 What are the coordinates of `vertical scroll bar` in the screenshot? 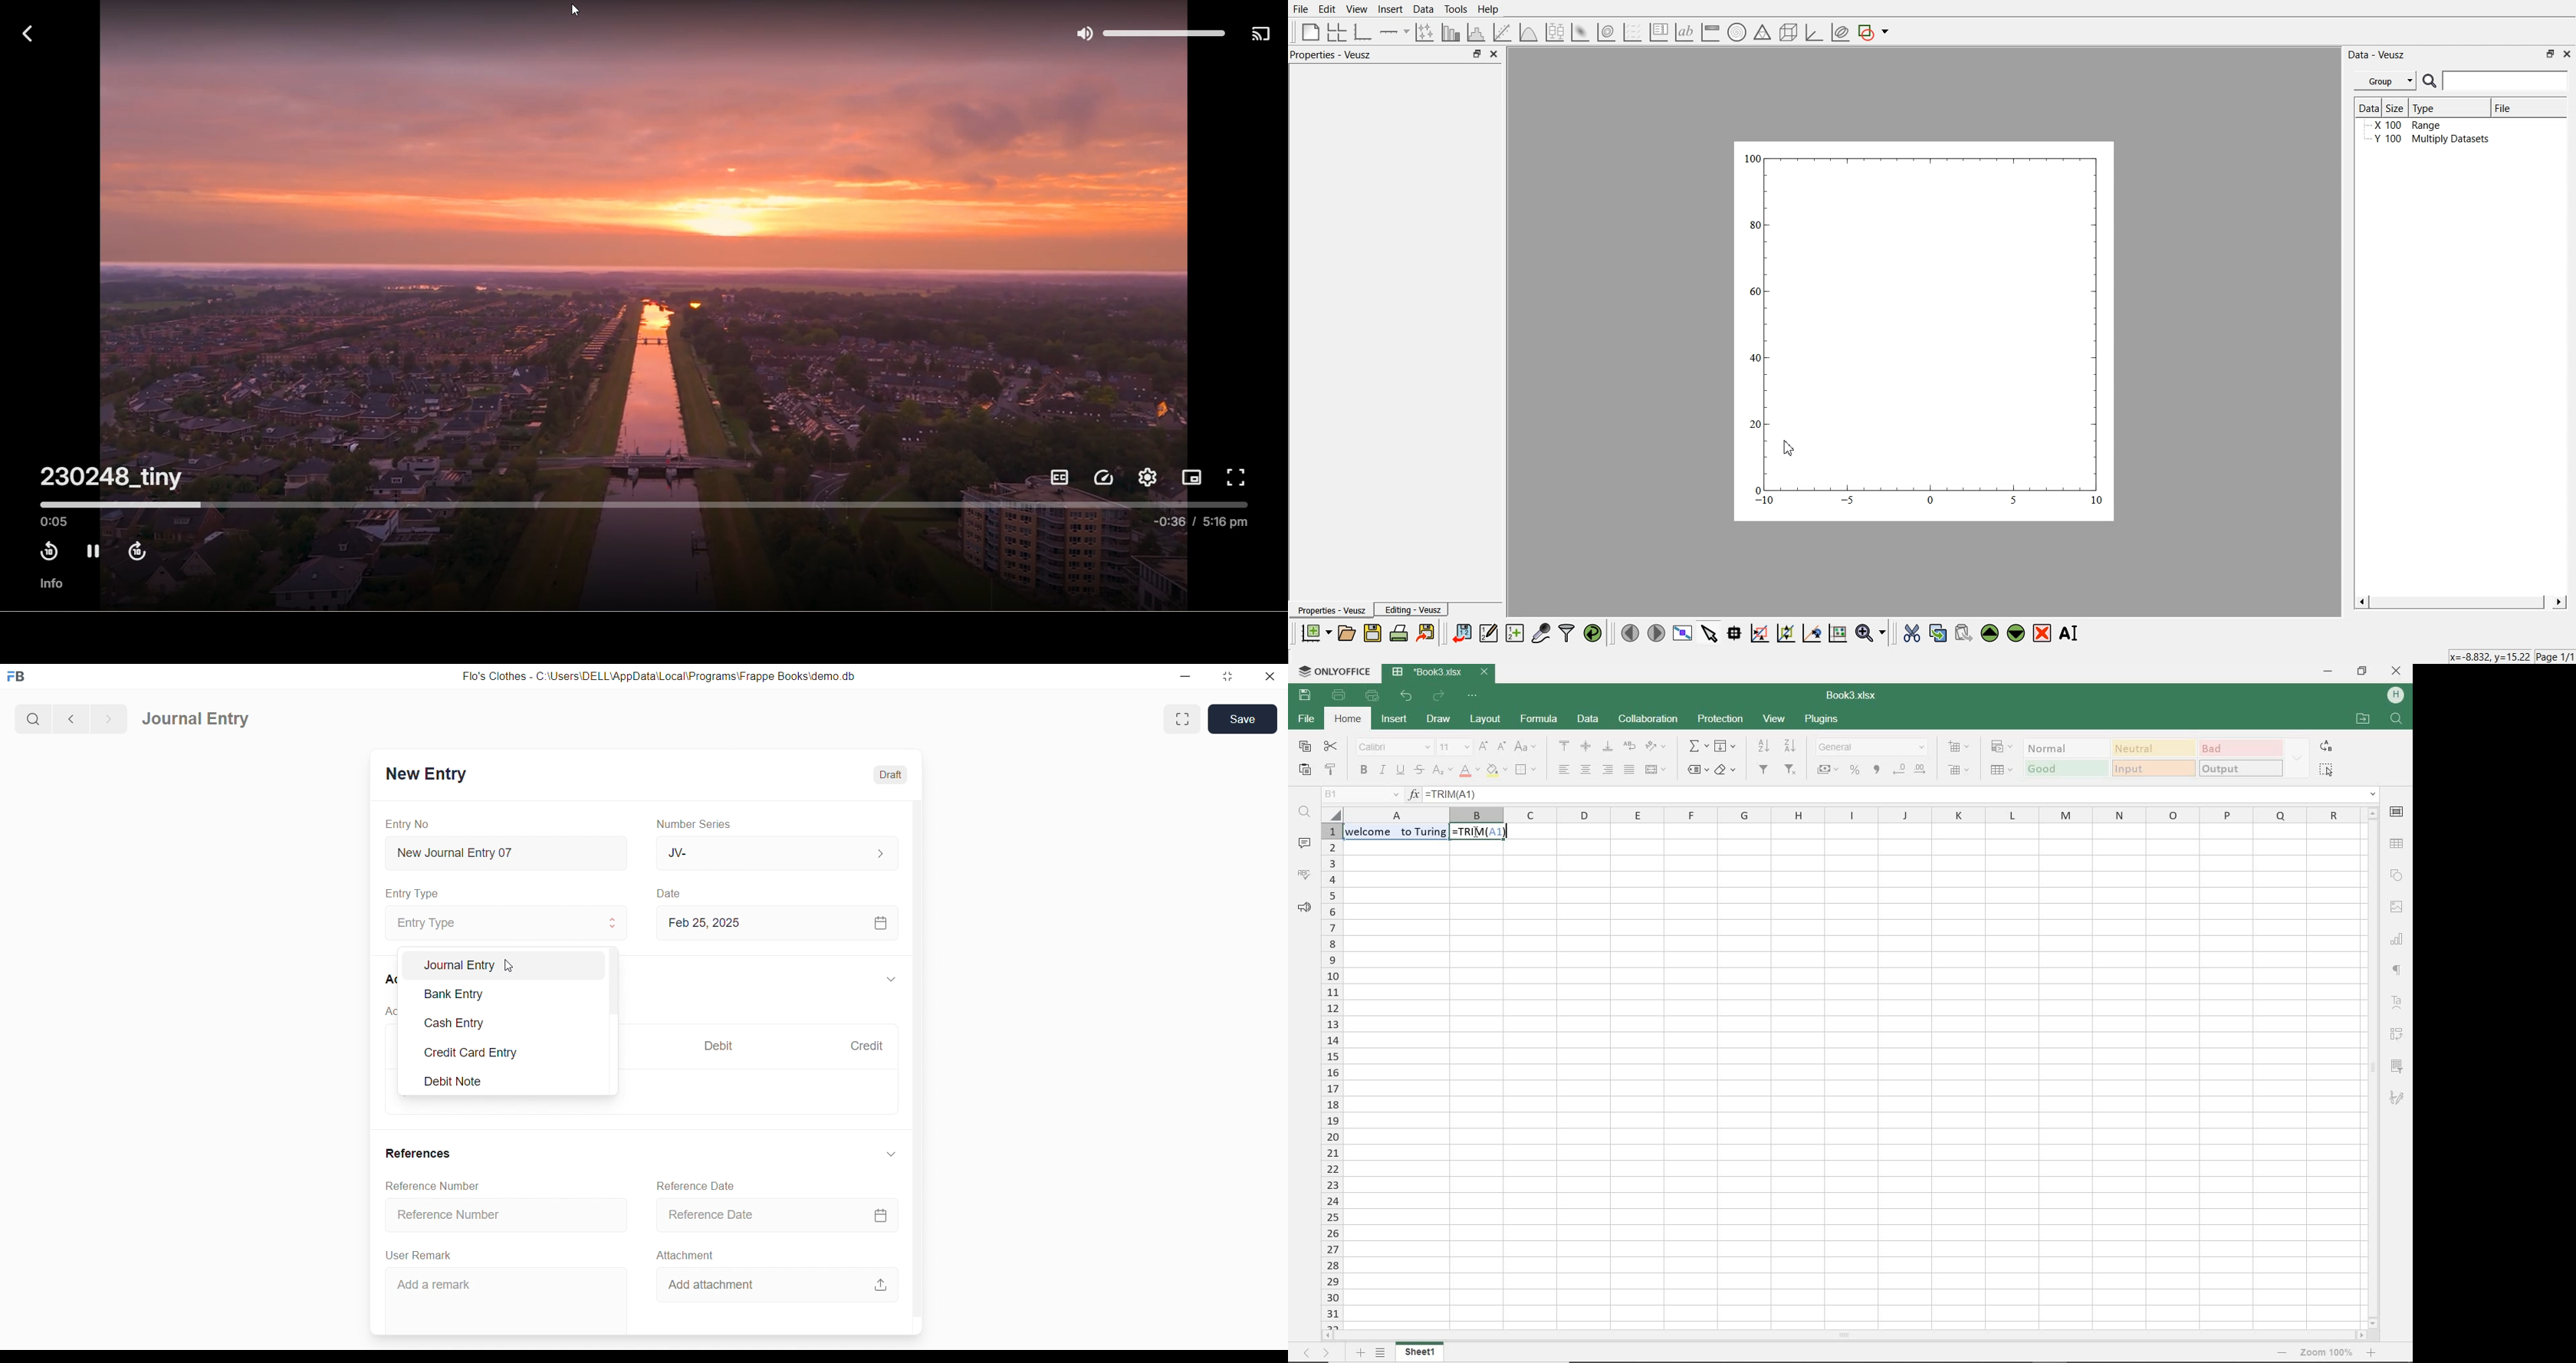 It's located at (915, 1064).